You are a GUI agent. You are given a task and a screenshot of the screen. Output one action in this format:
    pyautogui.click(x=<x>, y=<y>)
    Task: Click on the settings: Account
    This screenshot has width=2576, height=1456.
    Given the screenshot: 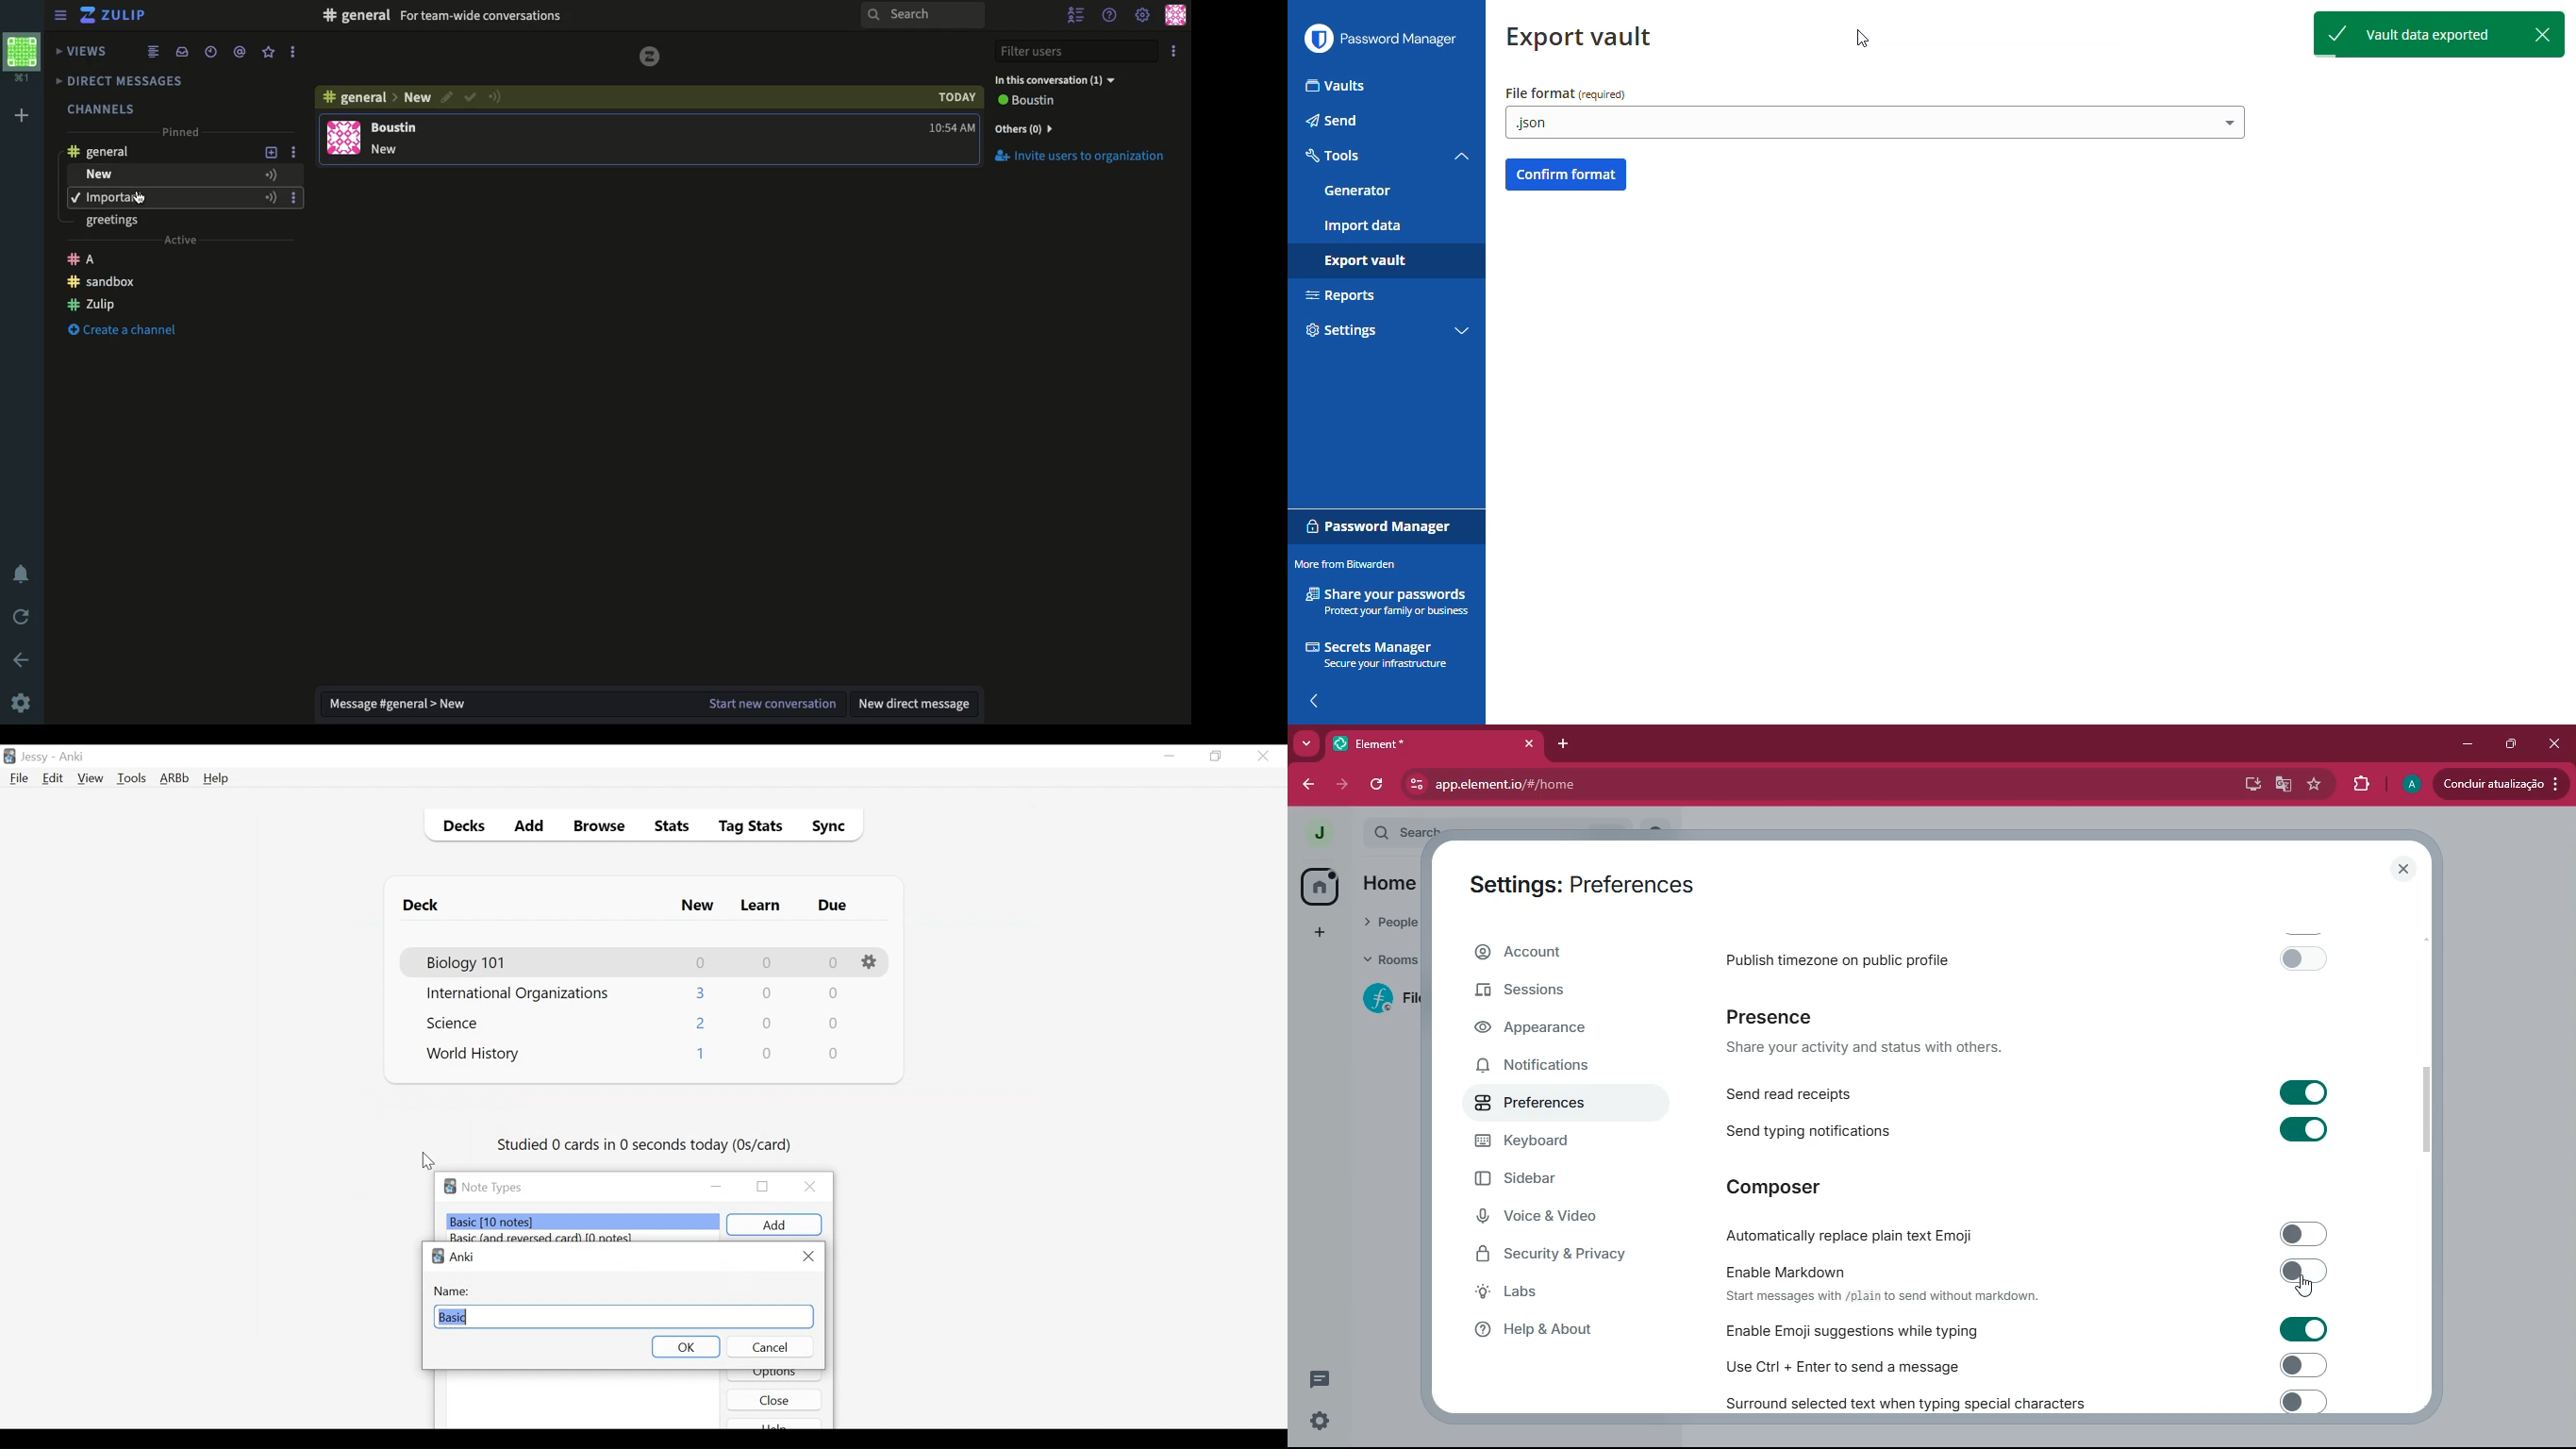 What is the action you would take?
    pyautogui.click(x=1573, y=881)
    